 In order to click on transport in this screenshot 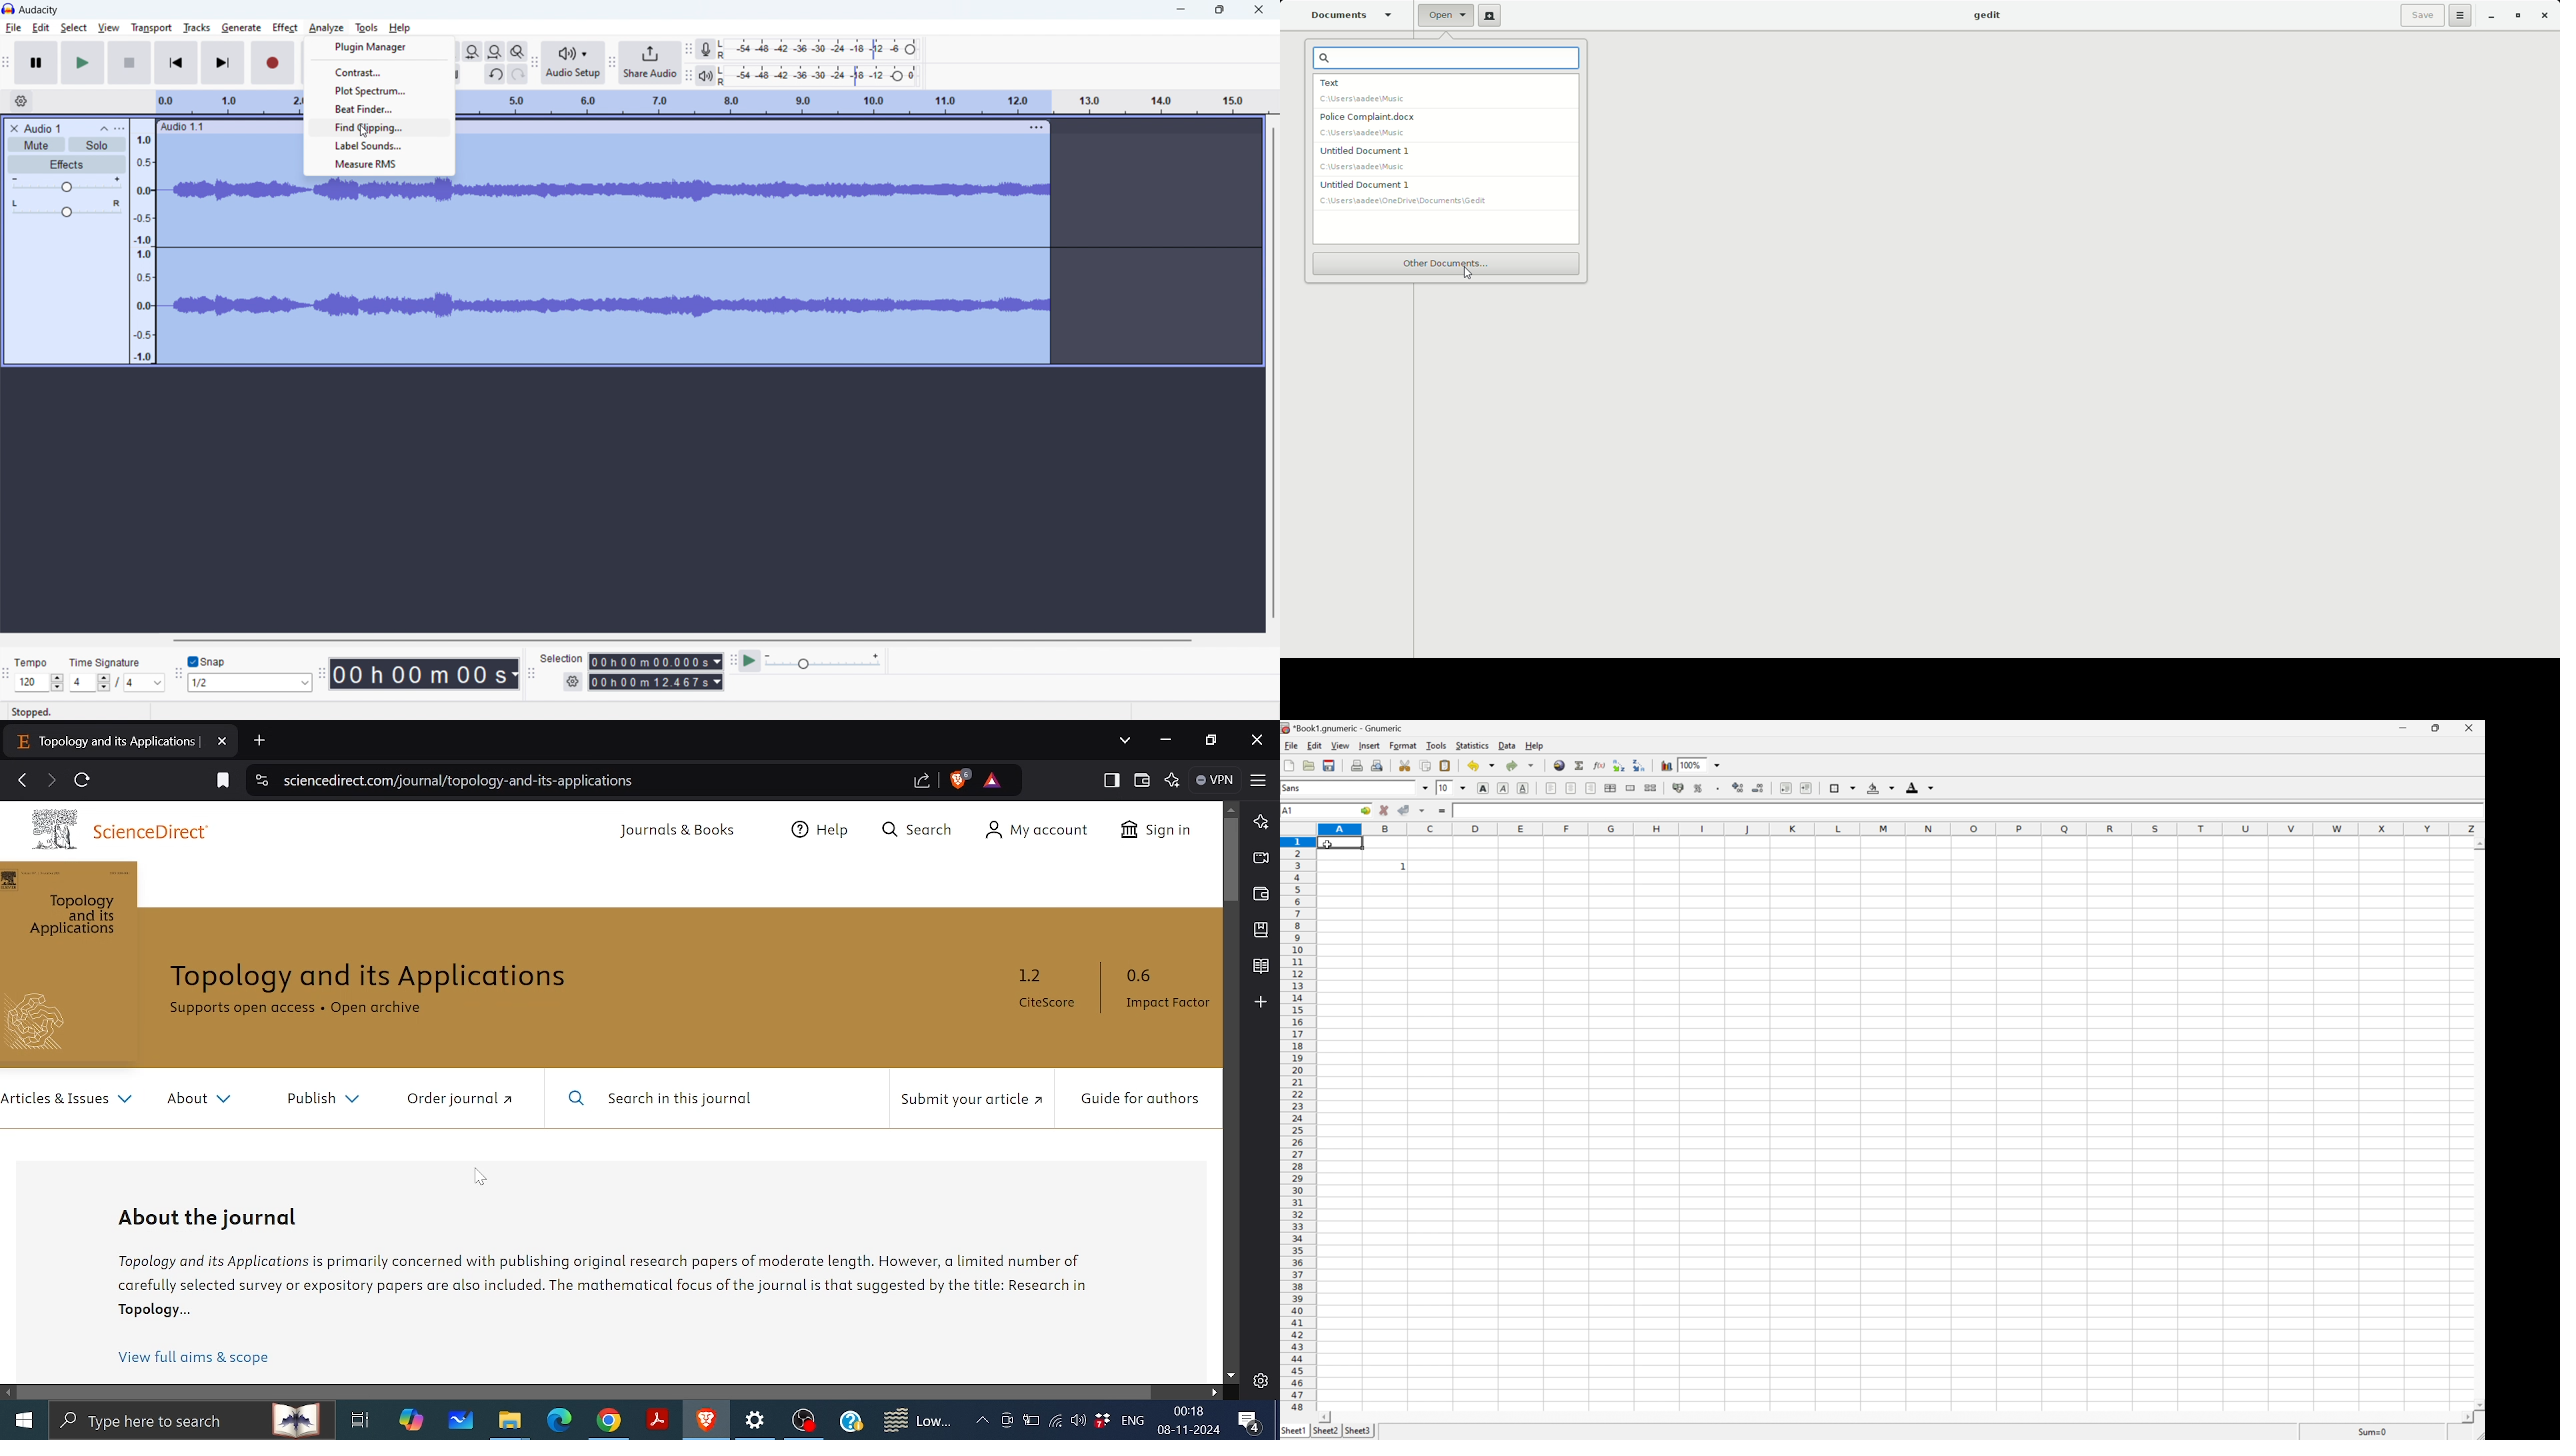, I will do `click(152, 28)`.